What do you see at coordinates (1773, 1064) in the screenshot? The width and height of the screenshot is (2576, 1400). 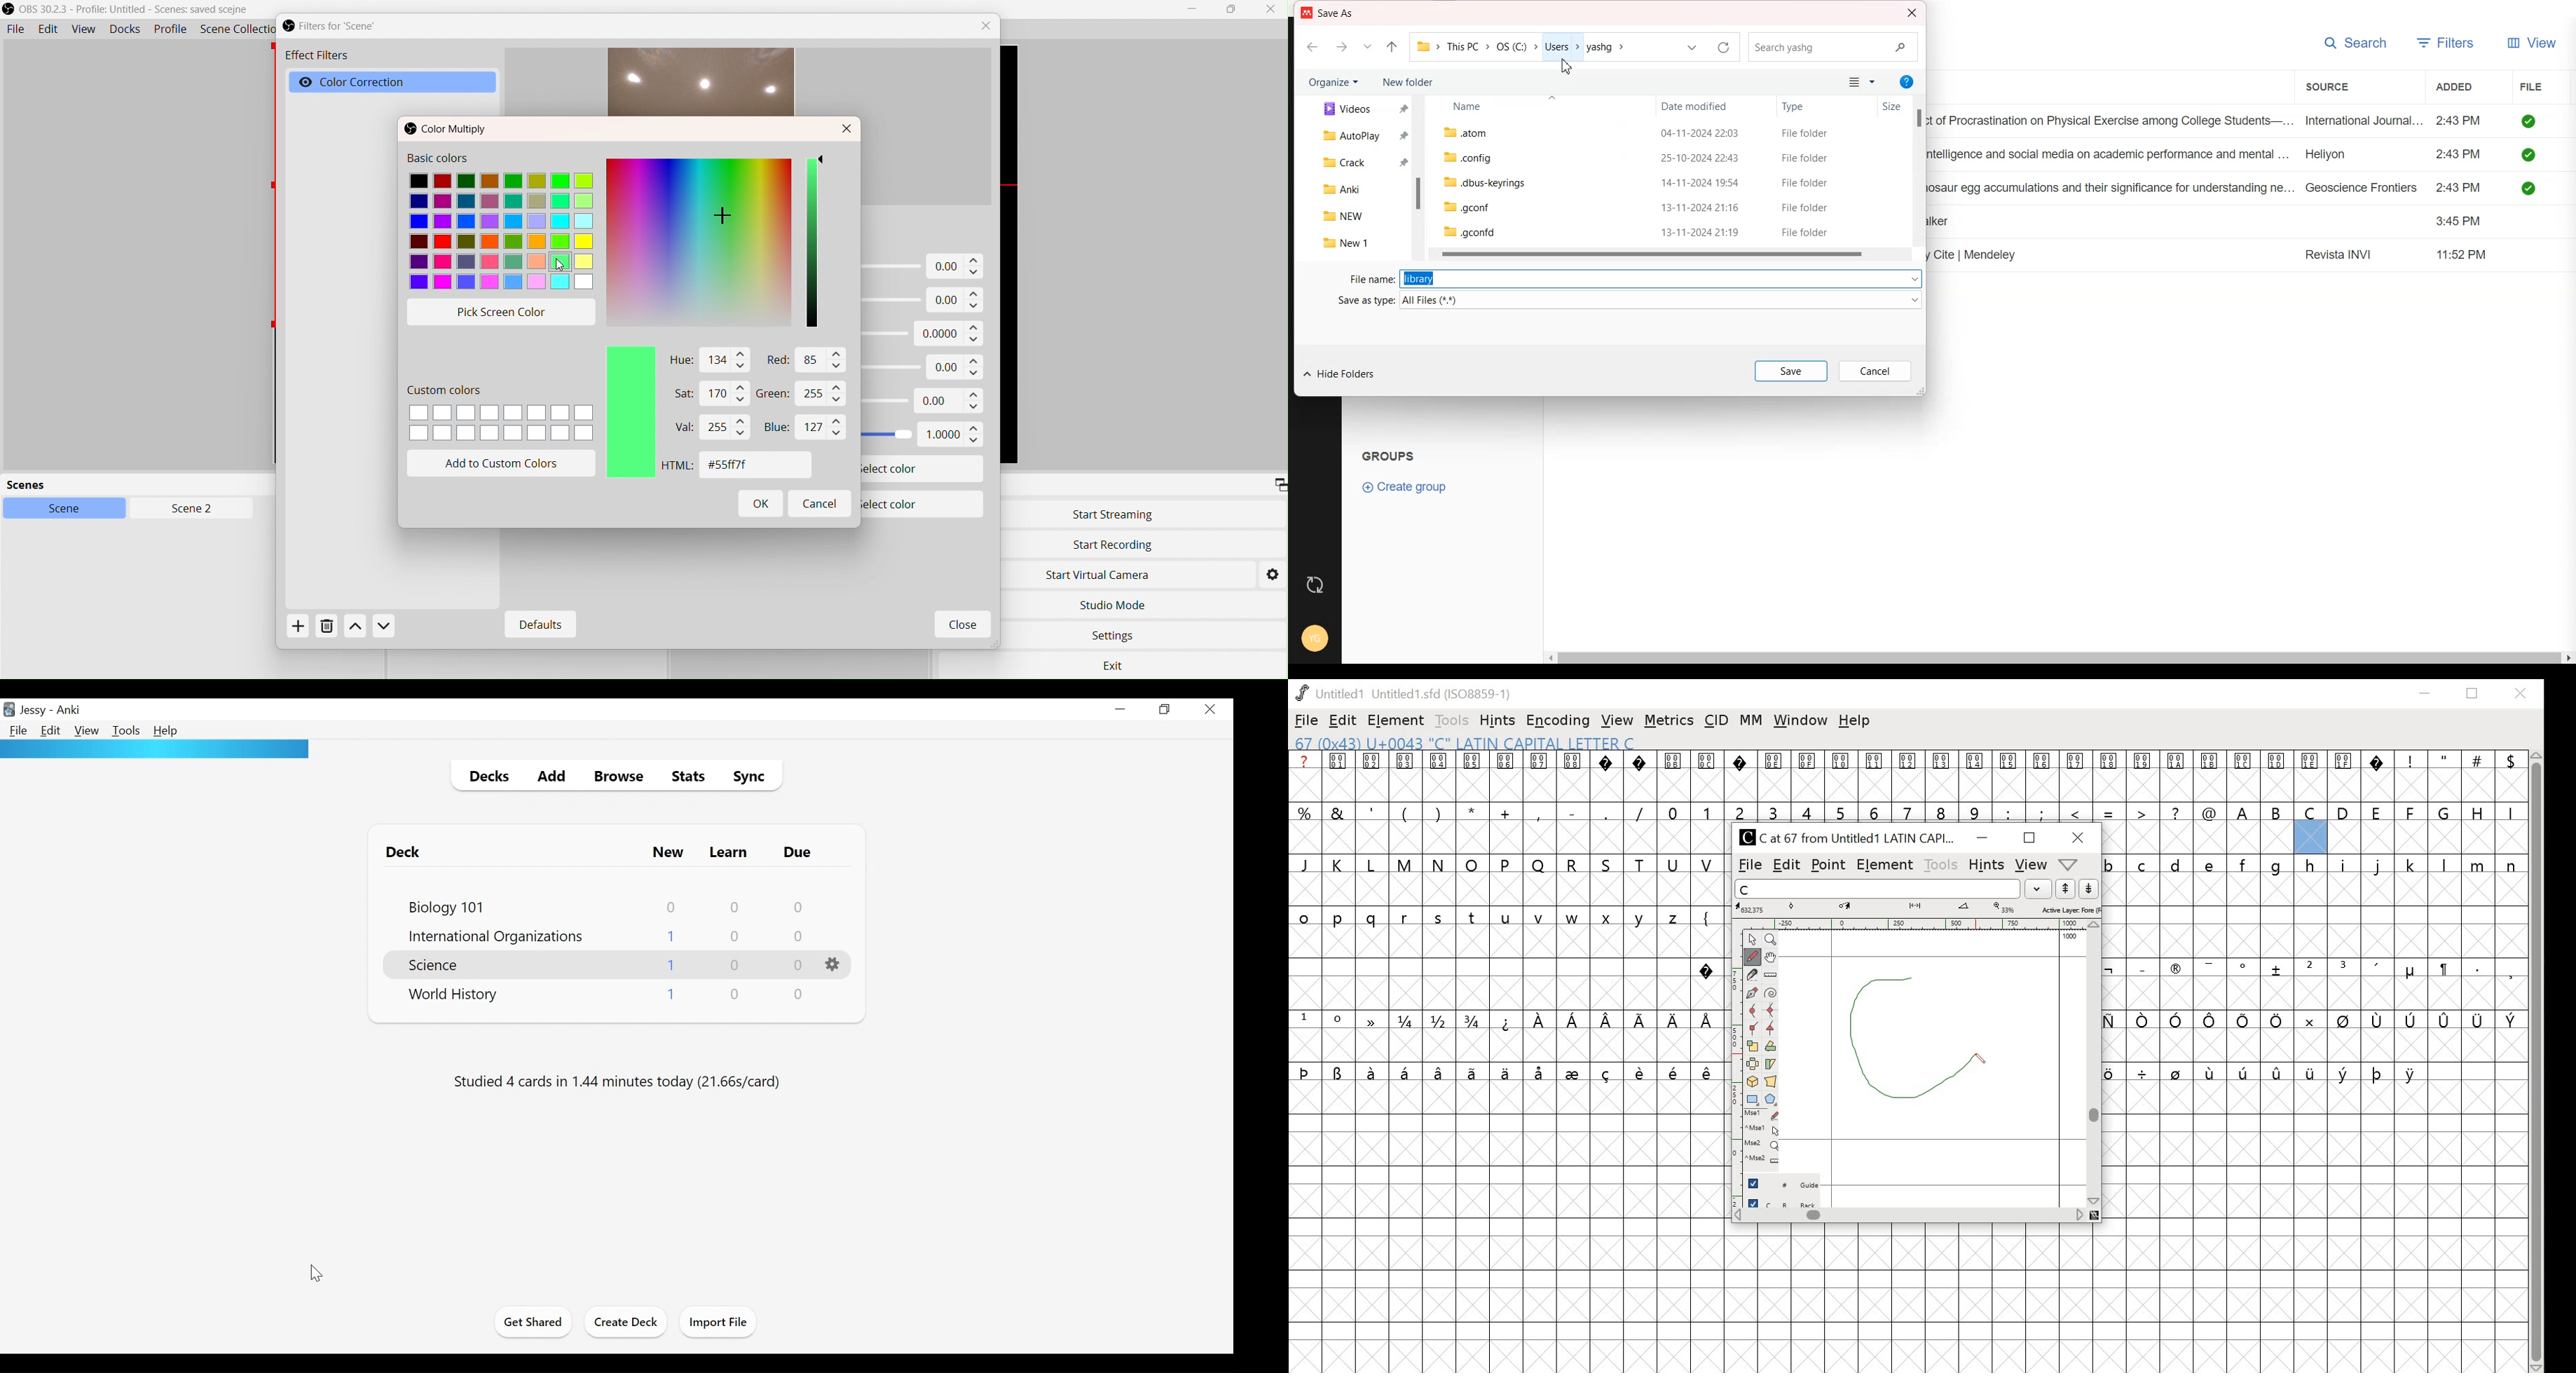 I see `skew` at bounding box center [1773, 1064].